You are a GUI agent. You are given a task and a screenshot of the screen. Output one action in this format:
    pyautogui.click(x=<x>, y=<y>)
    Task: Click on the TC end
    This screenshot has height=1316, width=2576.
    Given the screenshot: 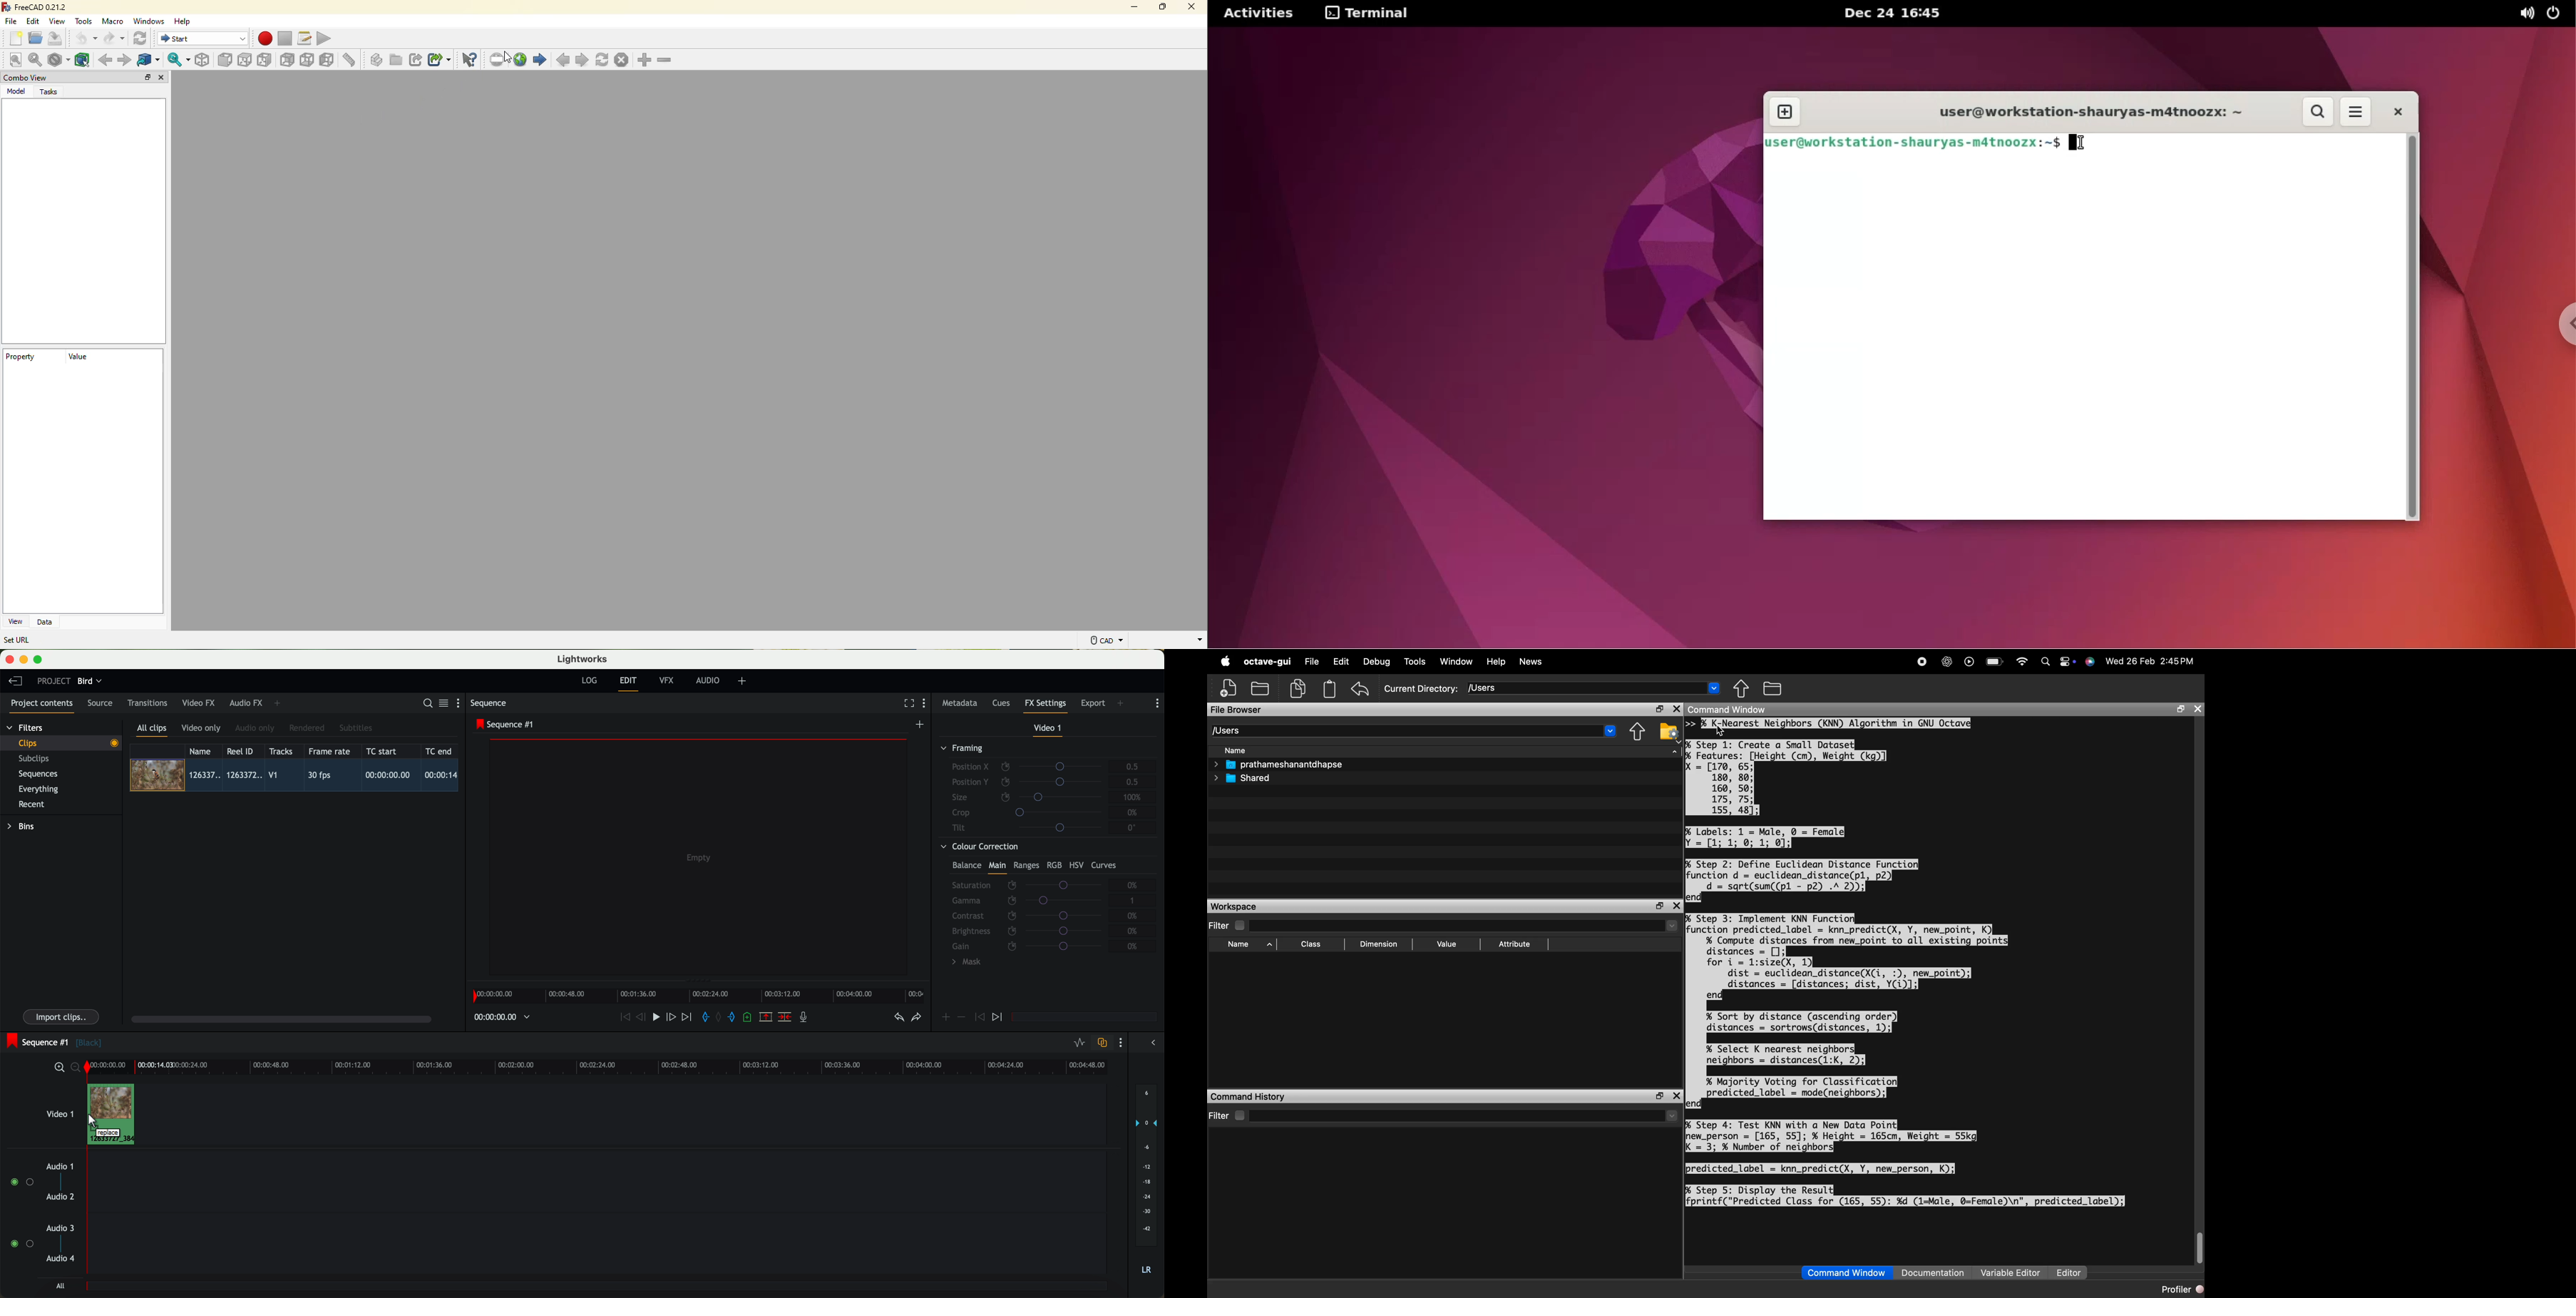 What is the action you would take?
    pyautogui.click(x=439, y=751)
    